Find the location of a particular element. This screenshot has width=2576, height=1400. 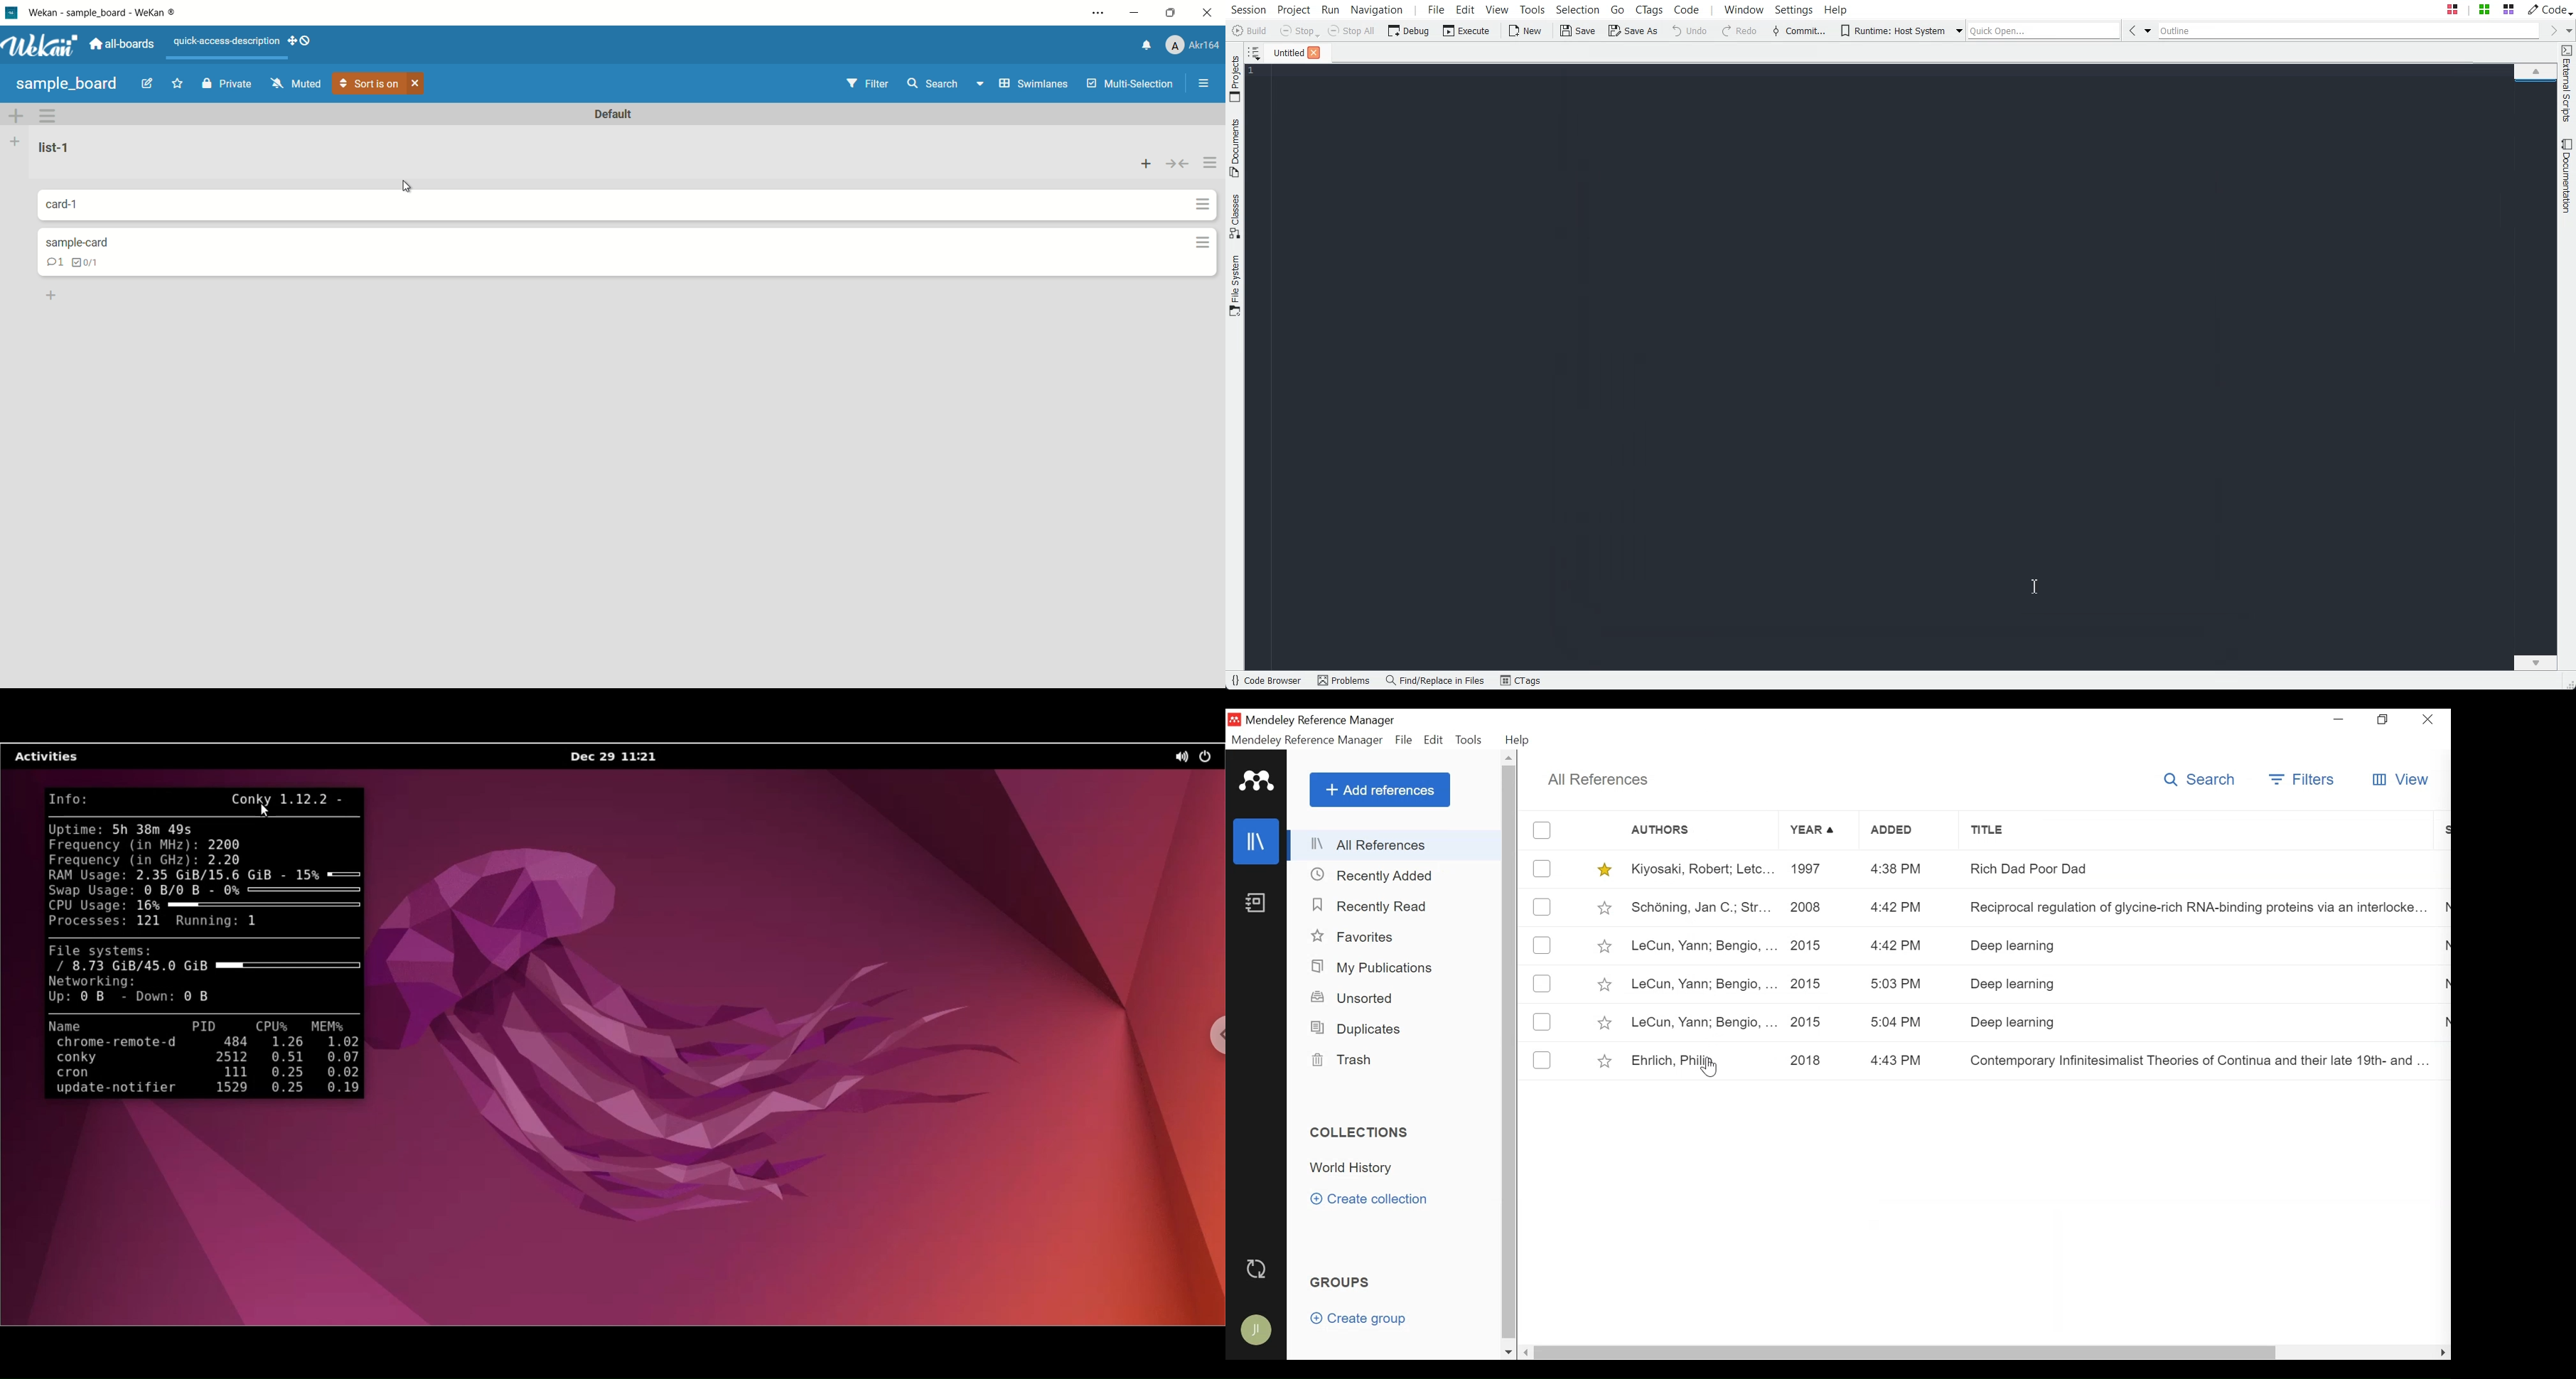

Ehrlich, Philify, is located at coordinates (1702, 1060).